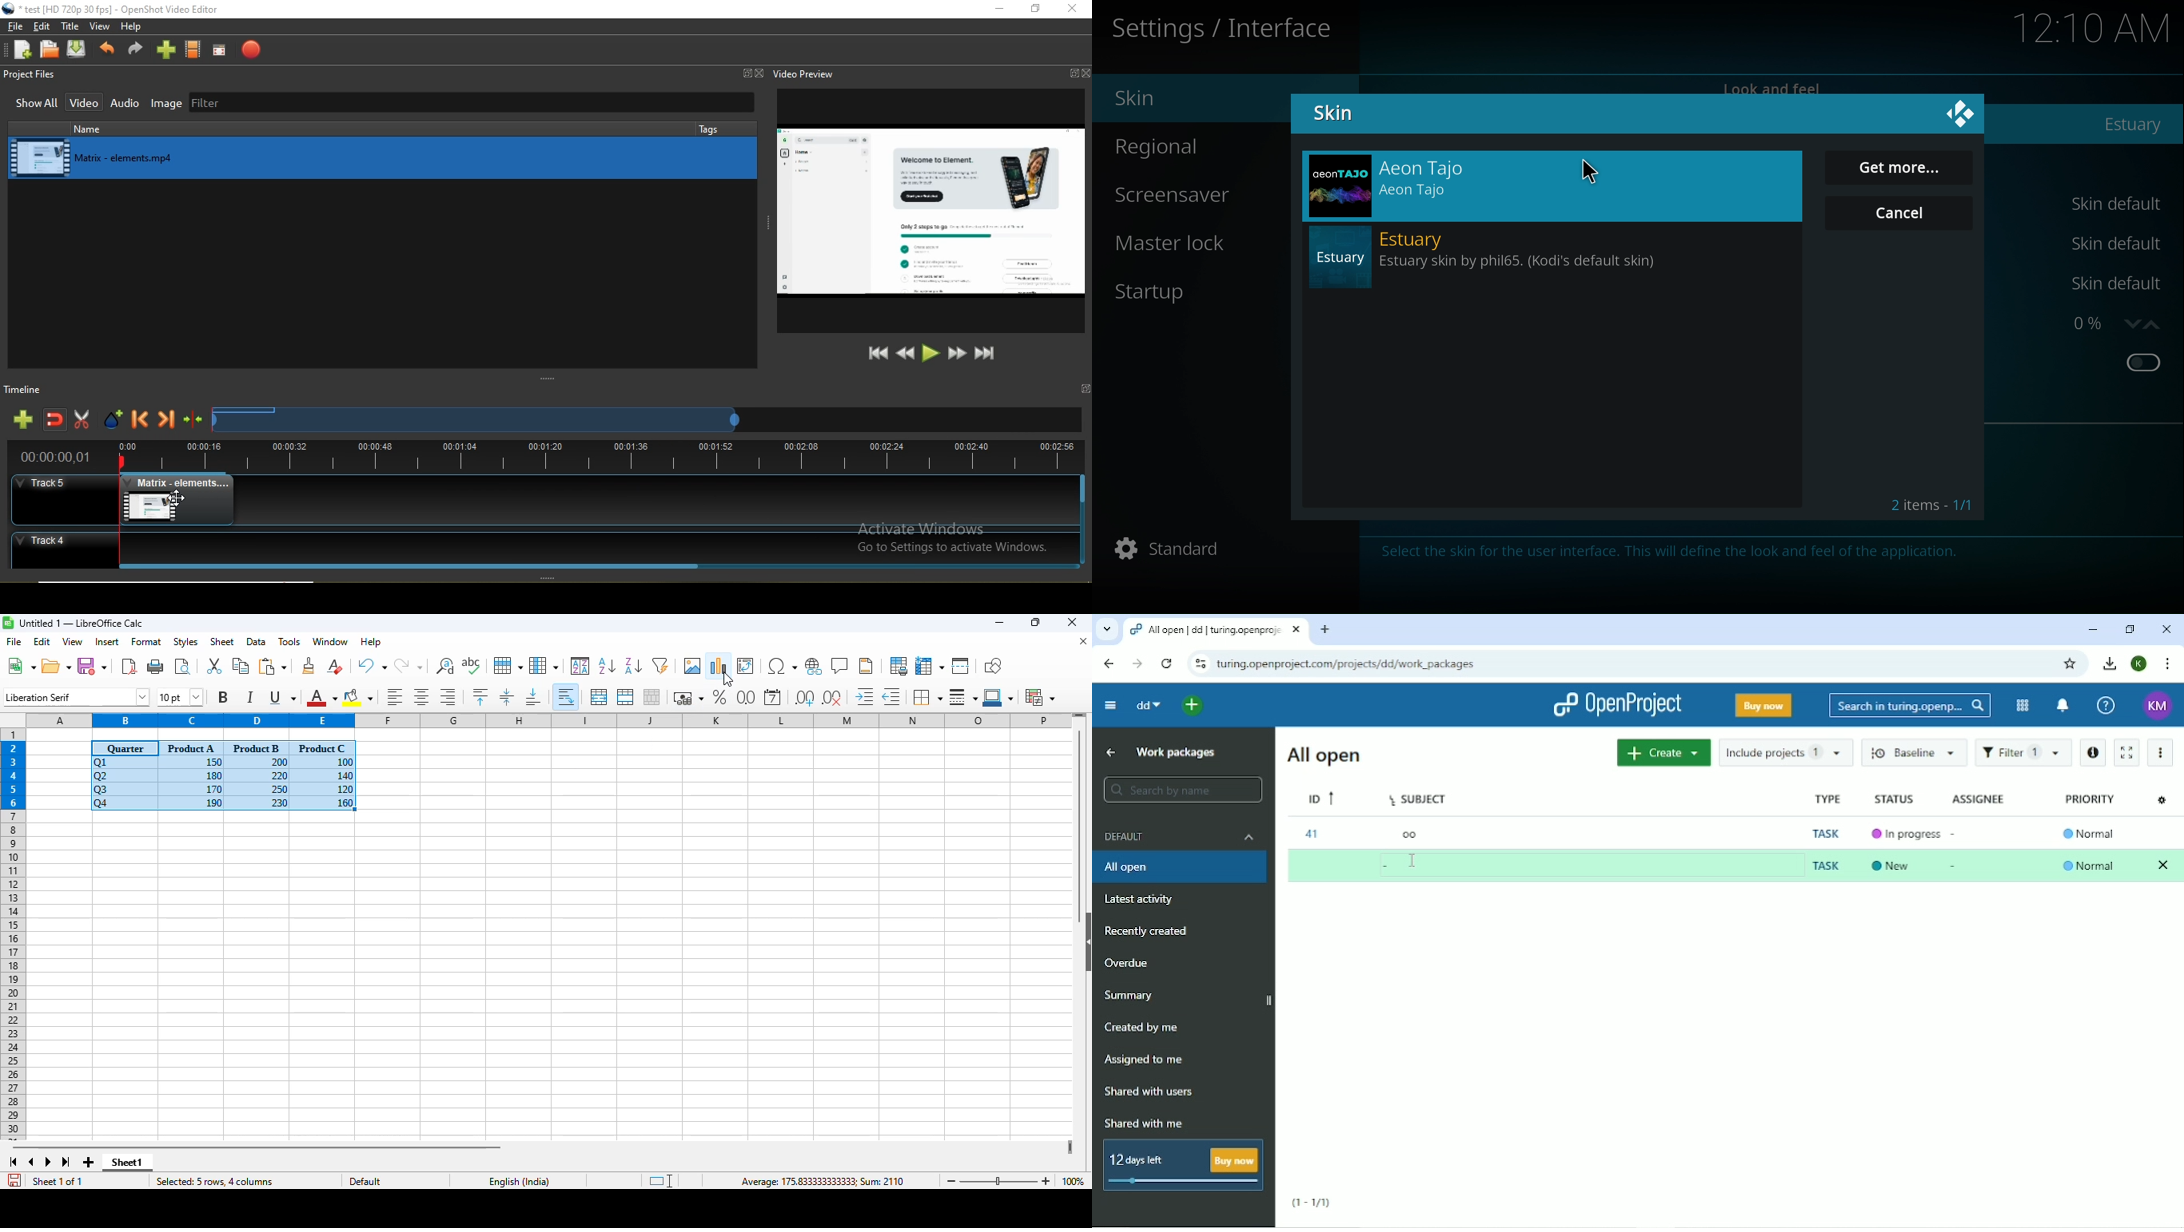 This screenshot has height=1232, width=2184. I want to click on 2 items - 1/1, so click(1931, 505).